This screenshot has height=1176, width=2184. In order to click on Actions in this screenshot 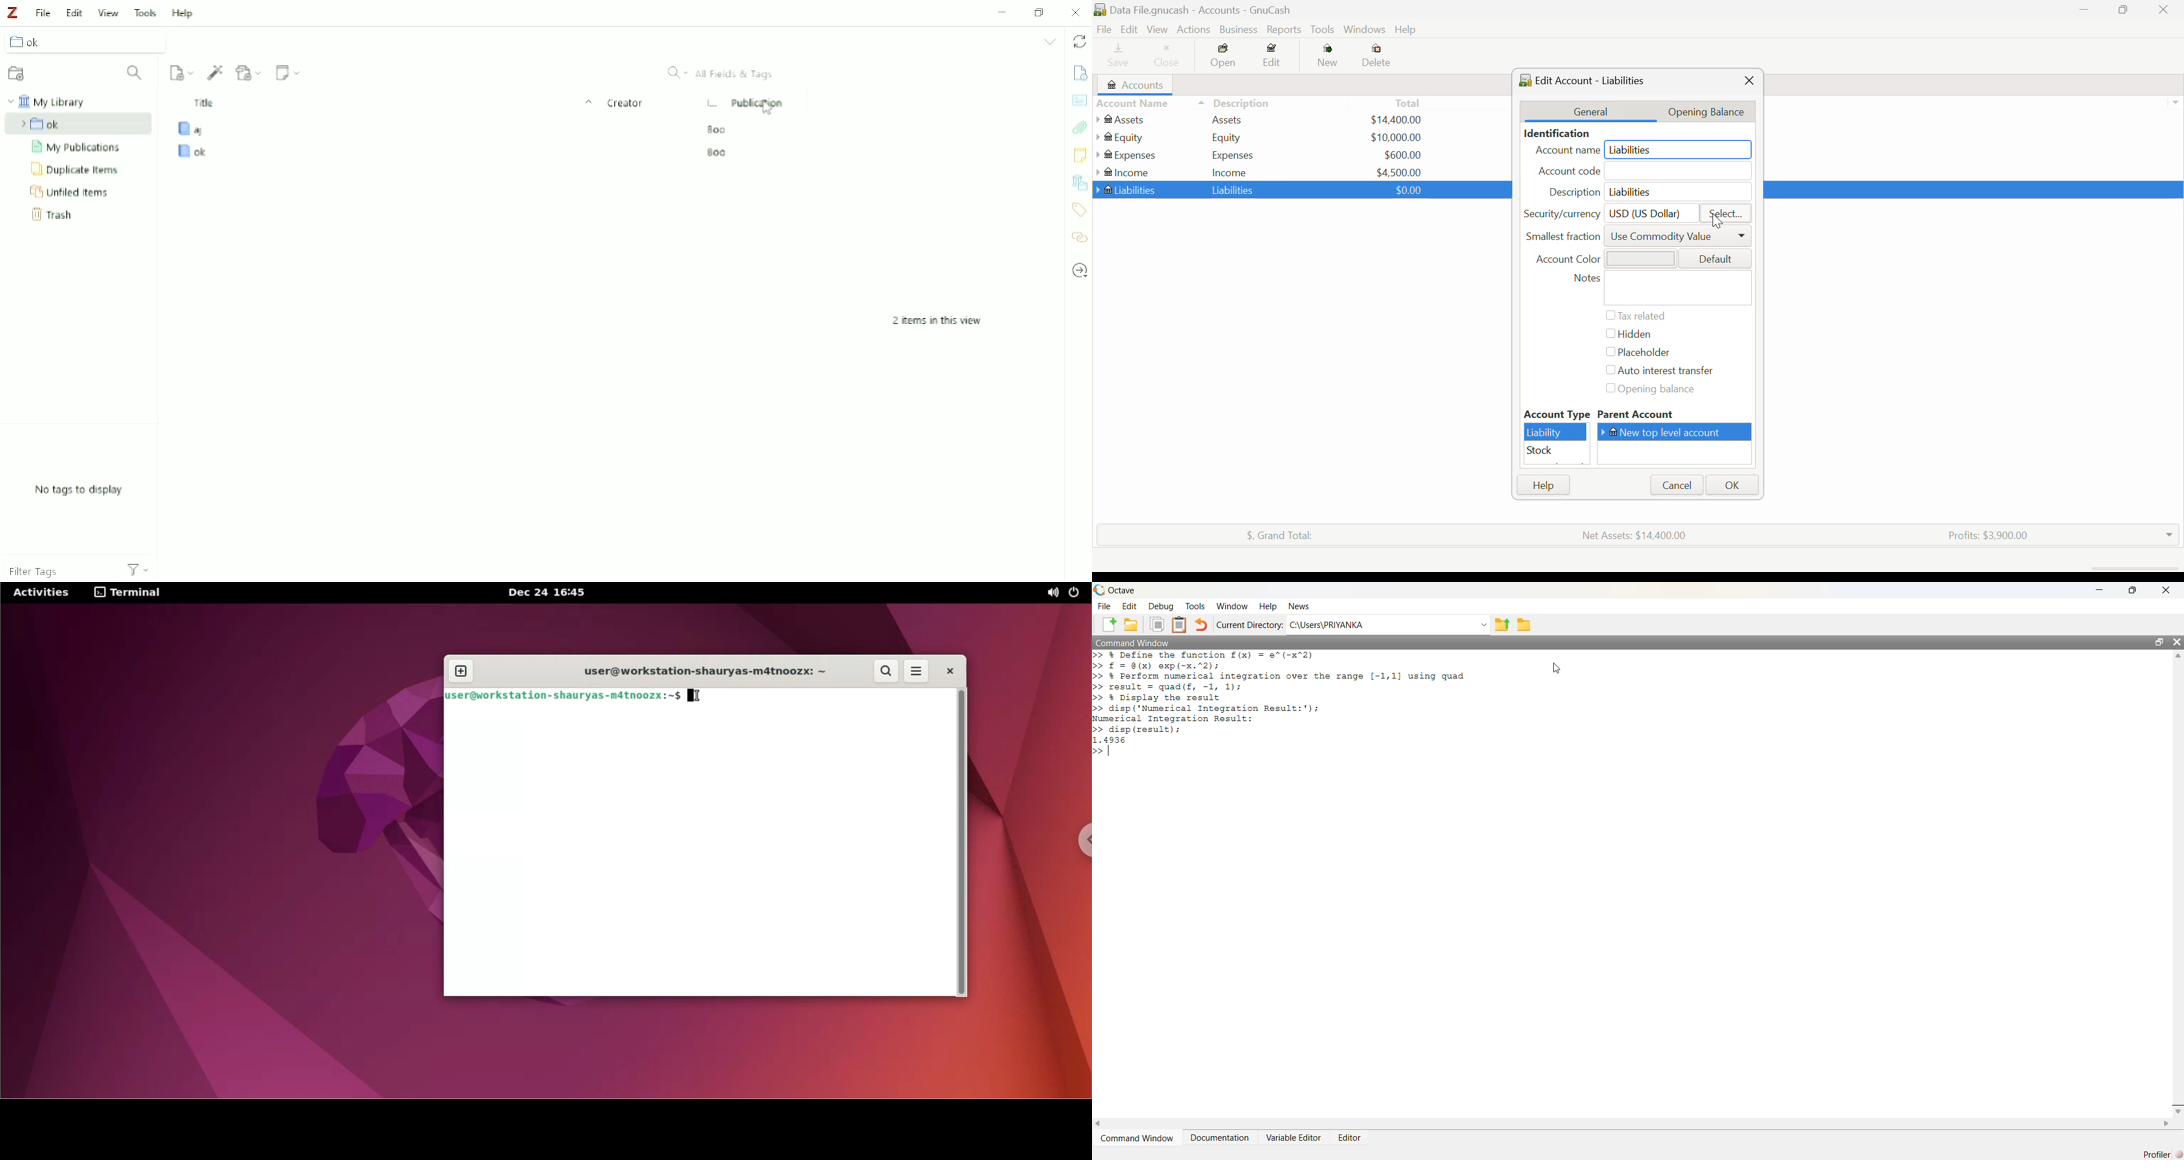, I will do `click(137, 570)`.